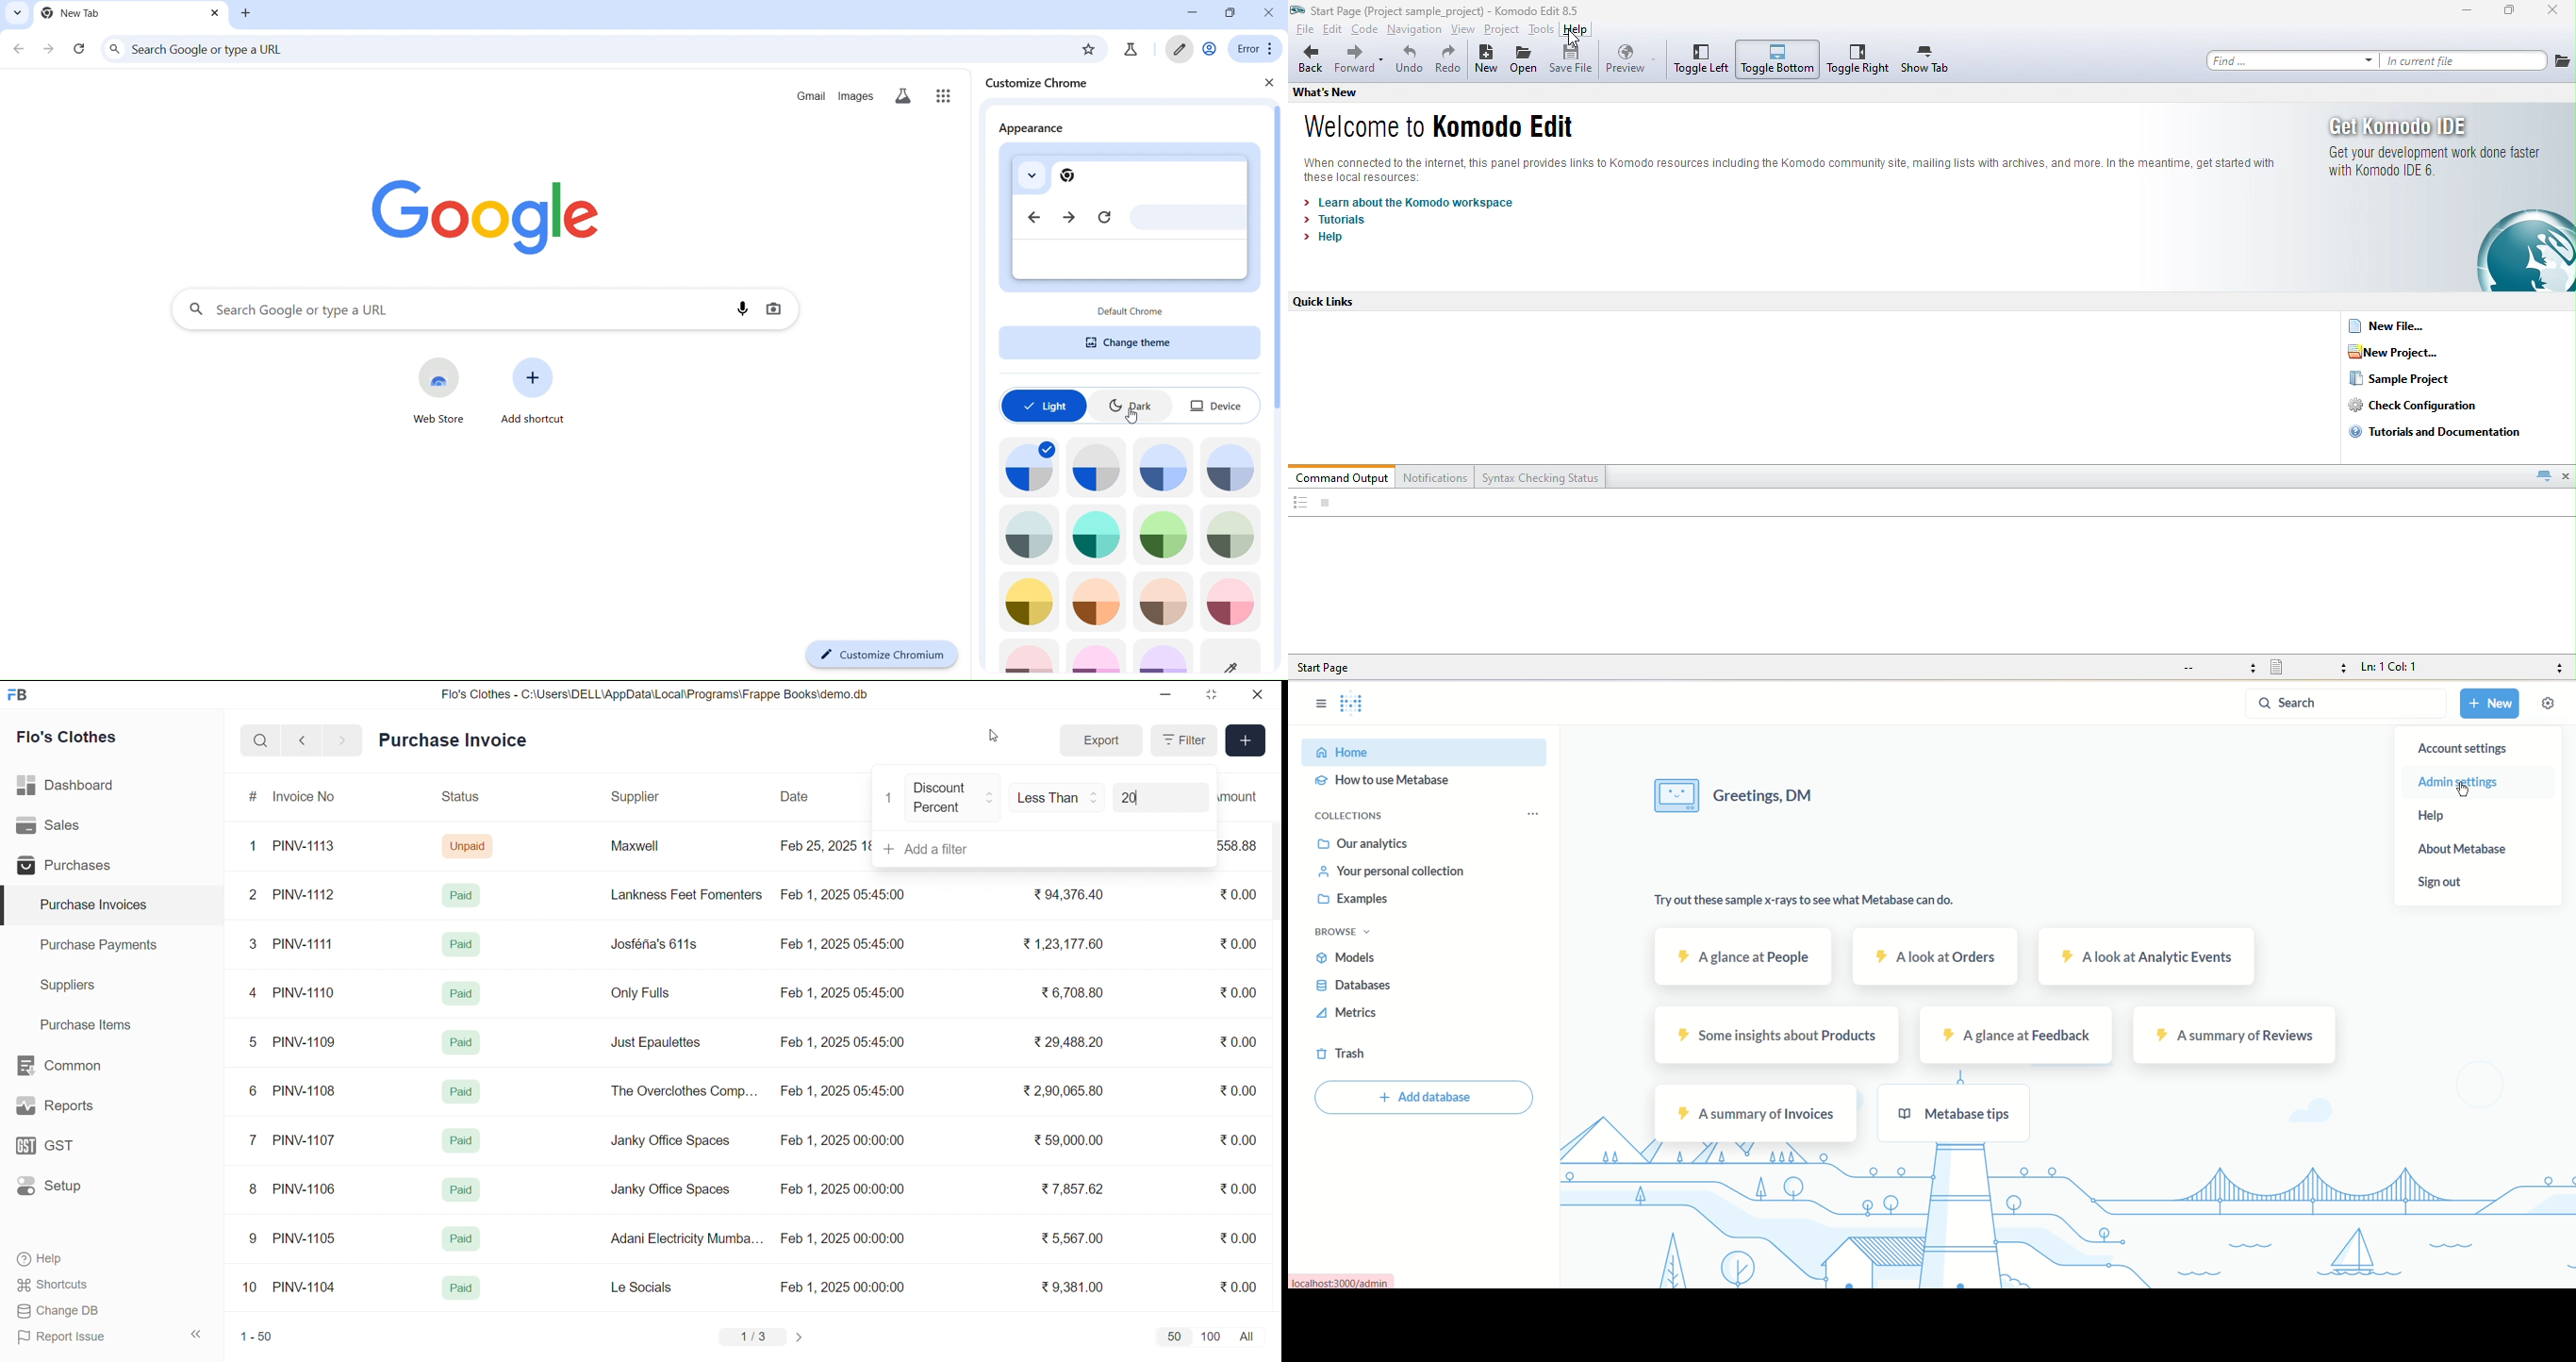 This screenshot has width=2576, height=1372. I want to click on 6, so click(253, 1090).